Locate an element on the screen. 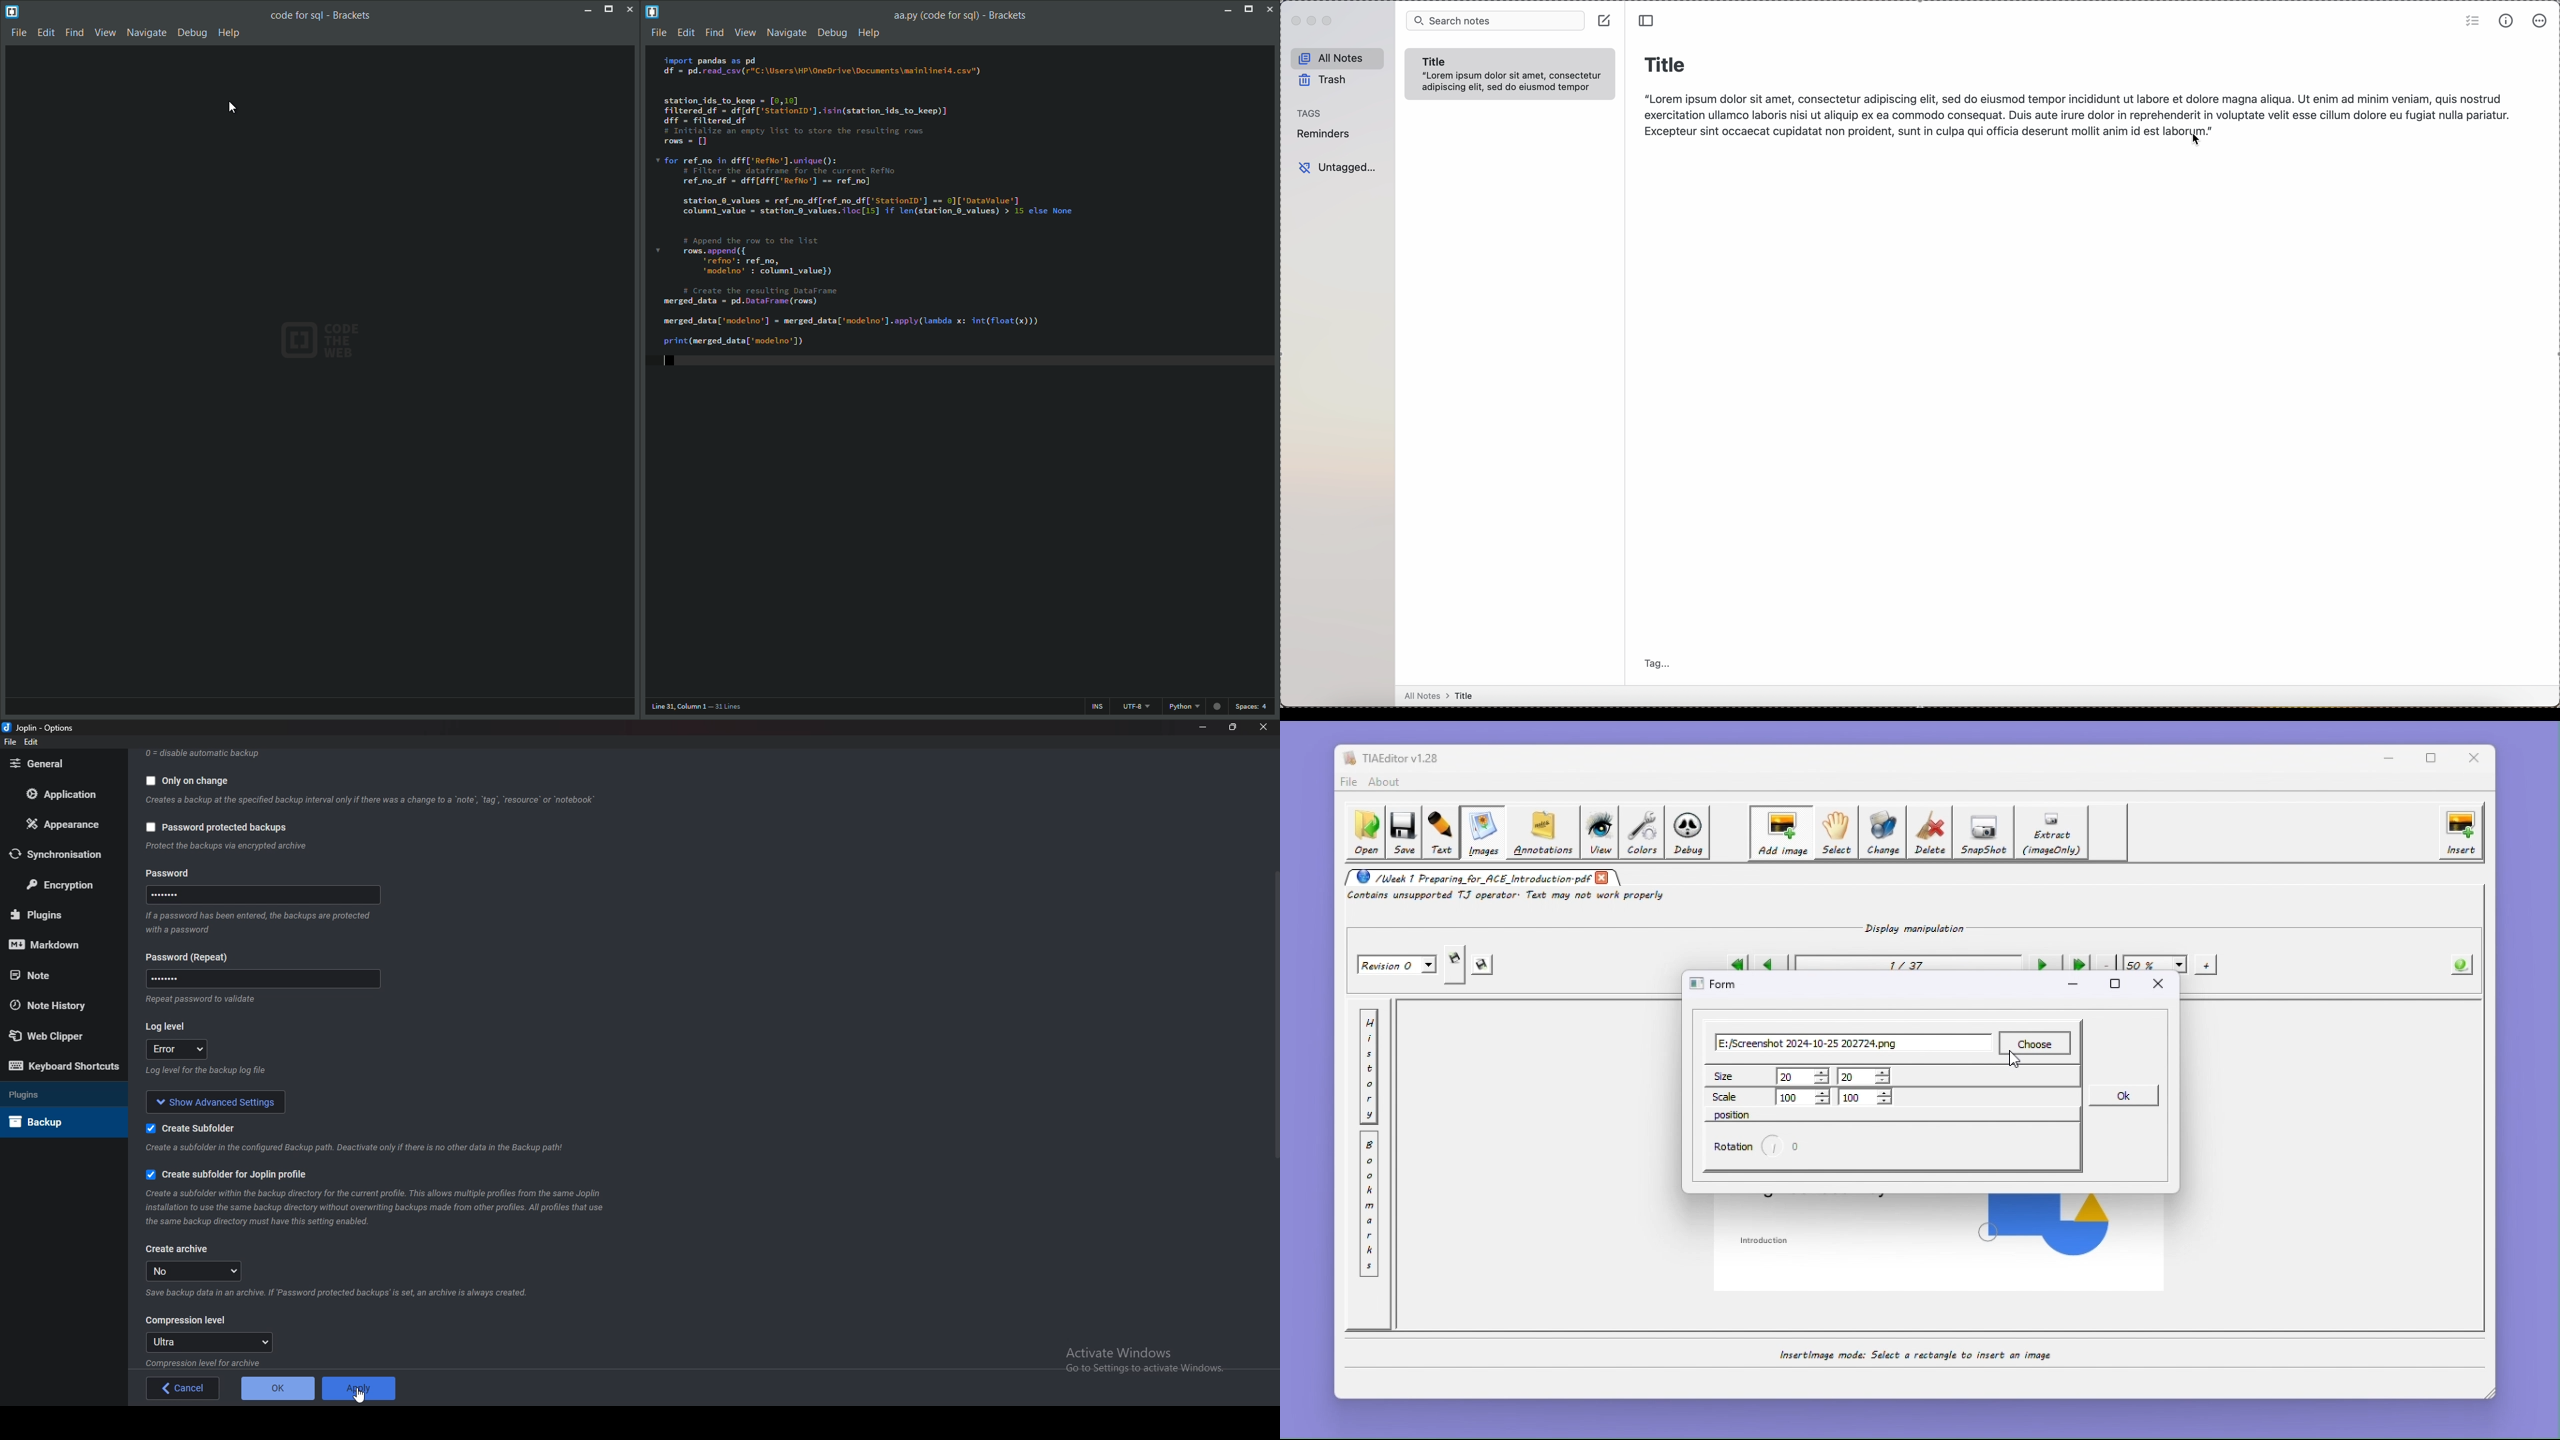 The width and height of the screenshot is (2576, 1456). File is located at coordinates (17, 33).